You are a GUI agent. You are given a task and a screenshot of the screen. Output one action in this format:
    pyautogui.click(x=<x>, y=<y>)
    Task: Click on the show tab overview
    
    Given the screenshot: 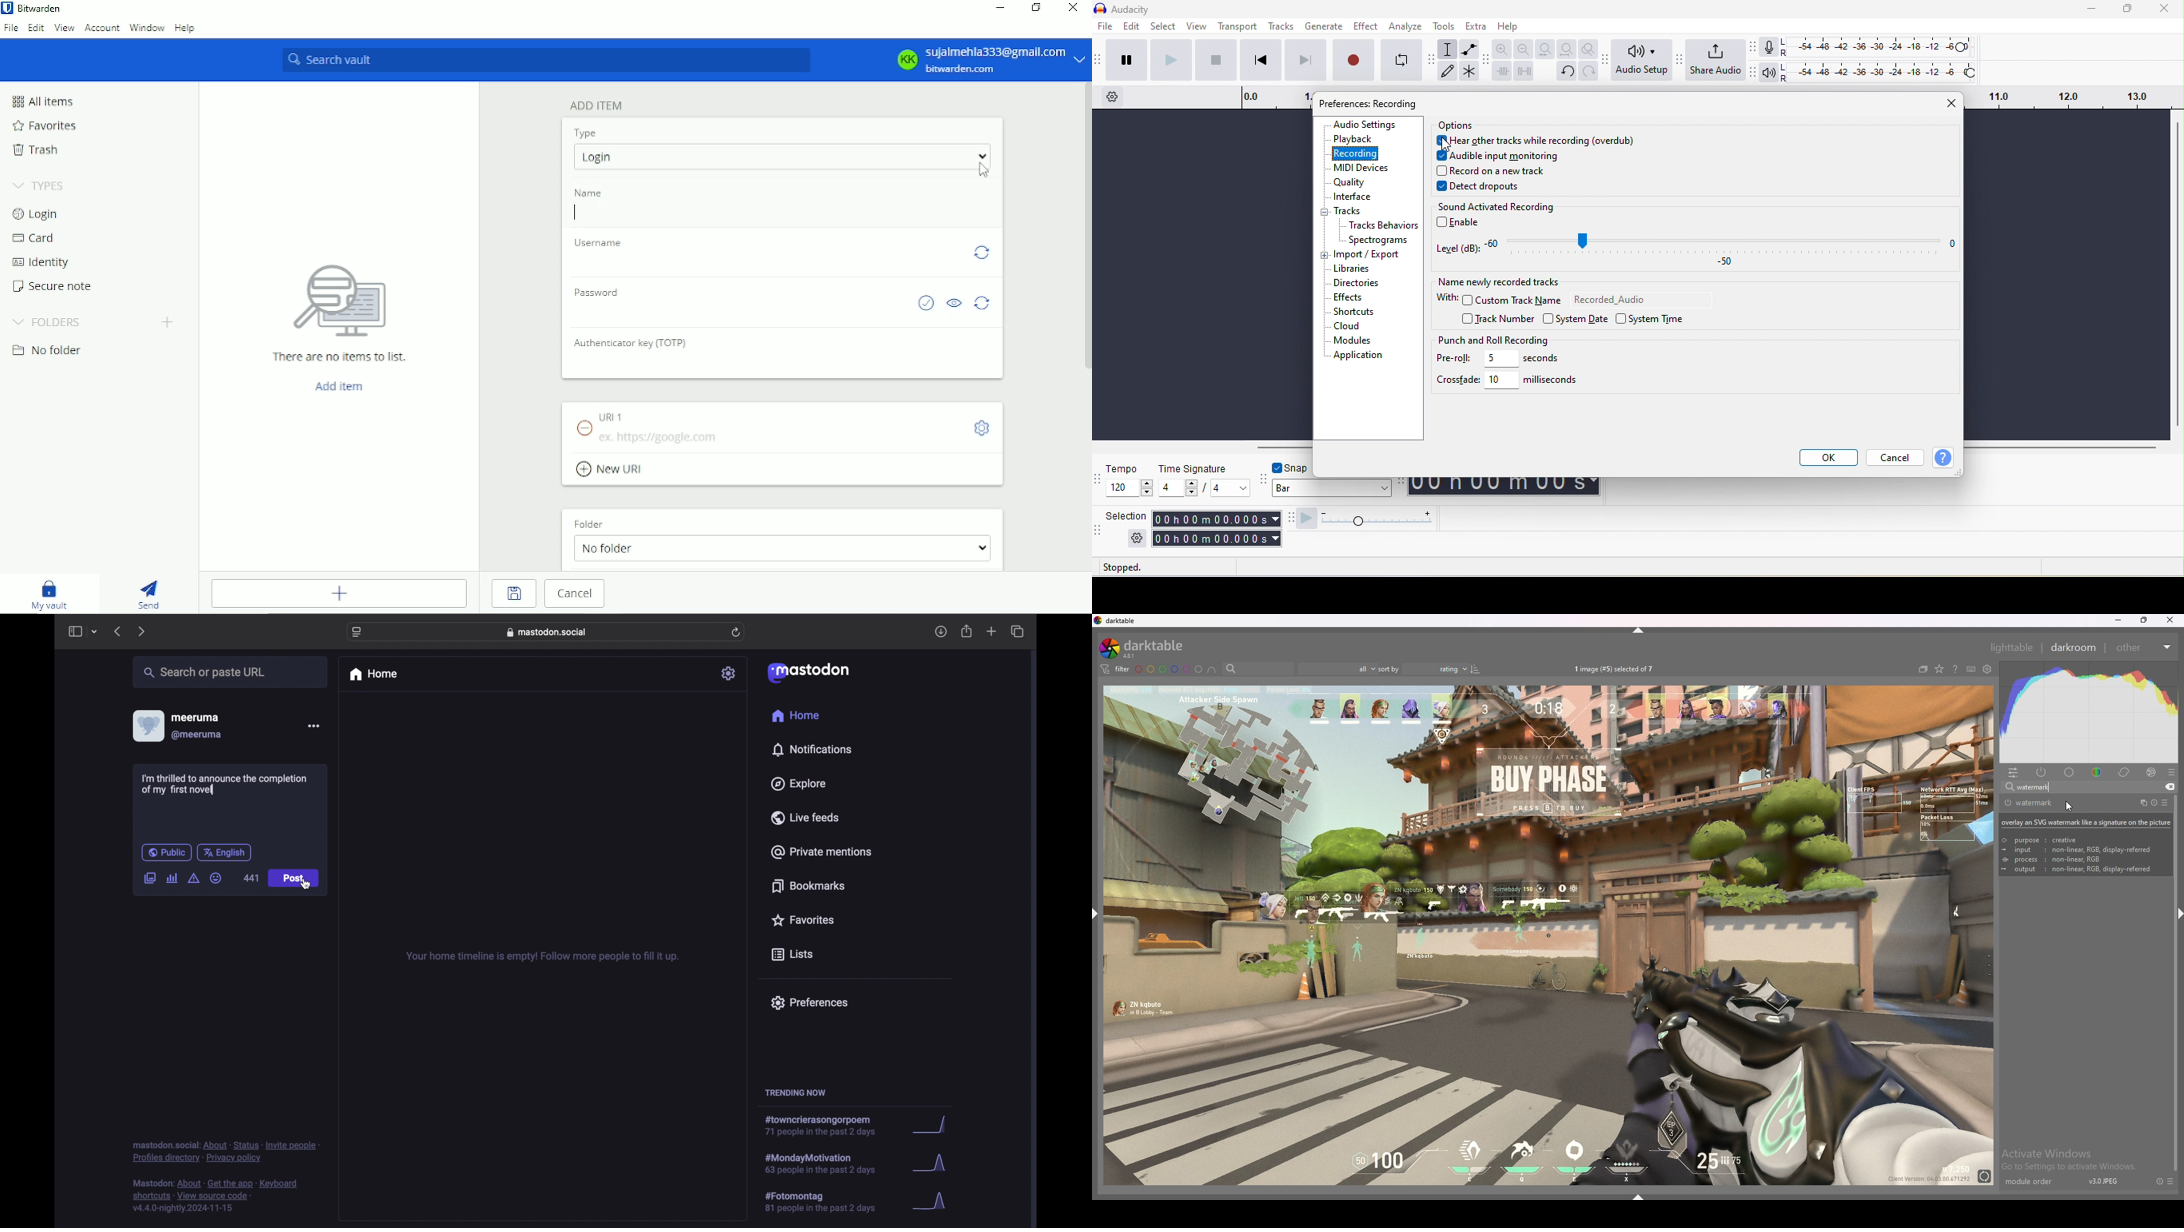 What is the action you would take?
    pyautogui.click(x=1019, y=631)
    